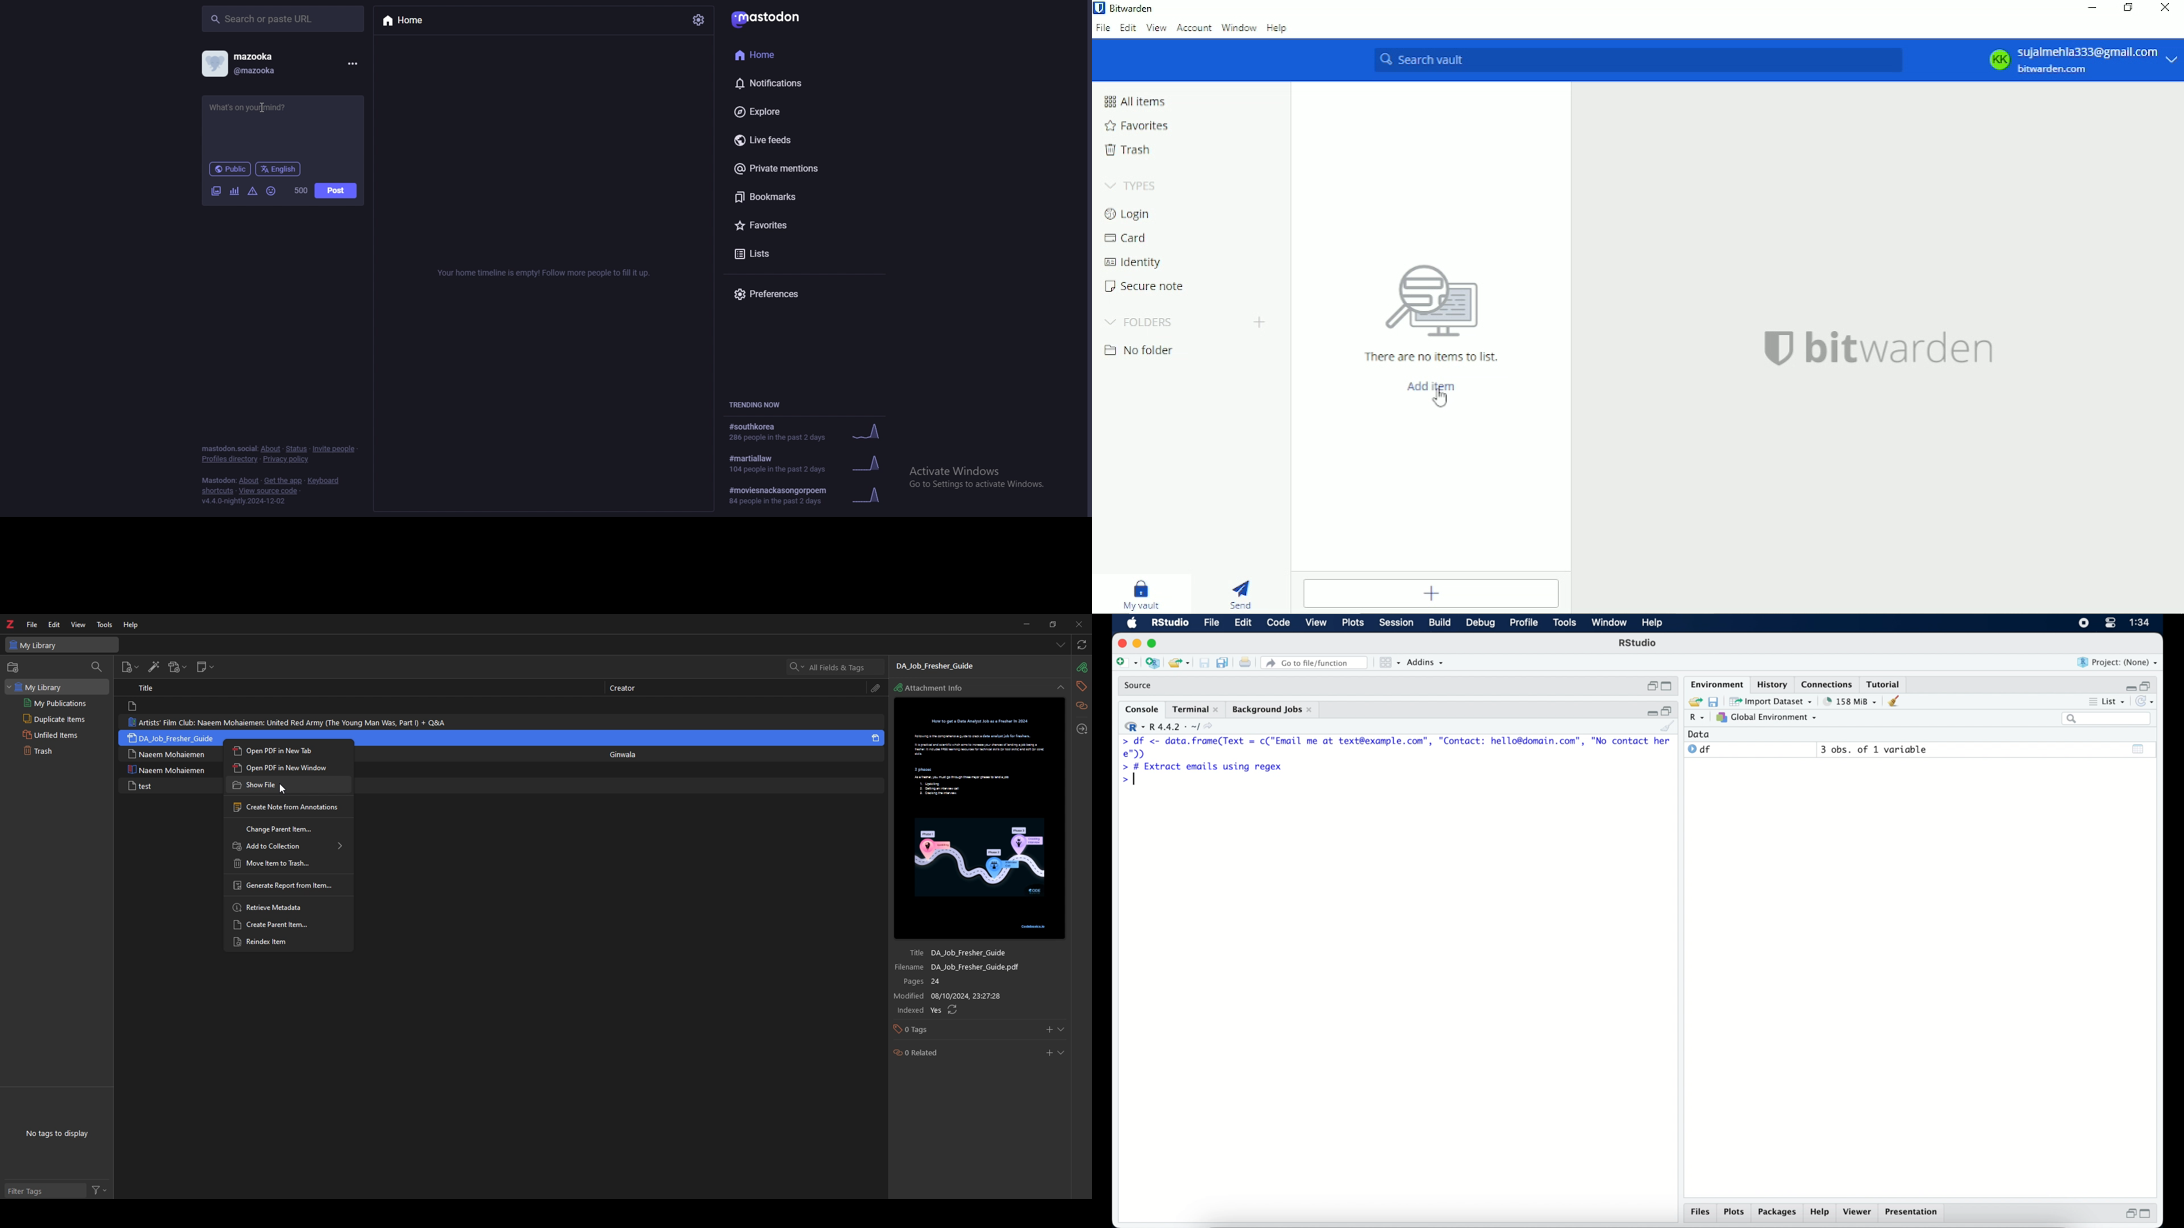 The image size is (2184, 1232). Describe the element at coordinates (1131, 262) in the screenshot. I see `Identity` at that location.